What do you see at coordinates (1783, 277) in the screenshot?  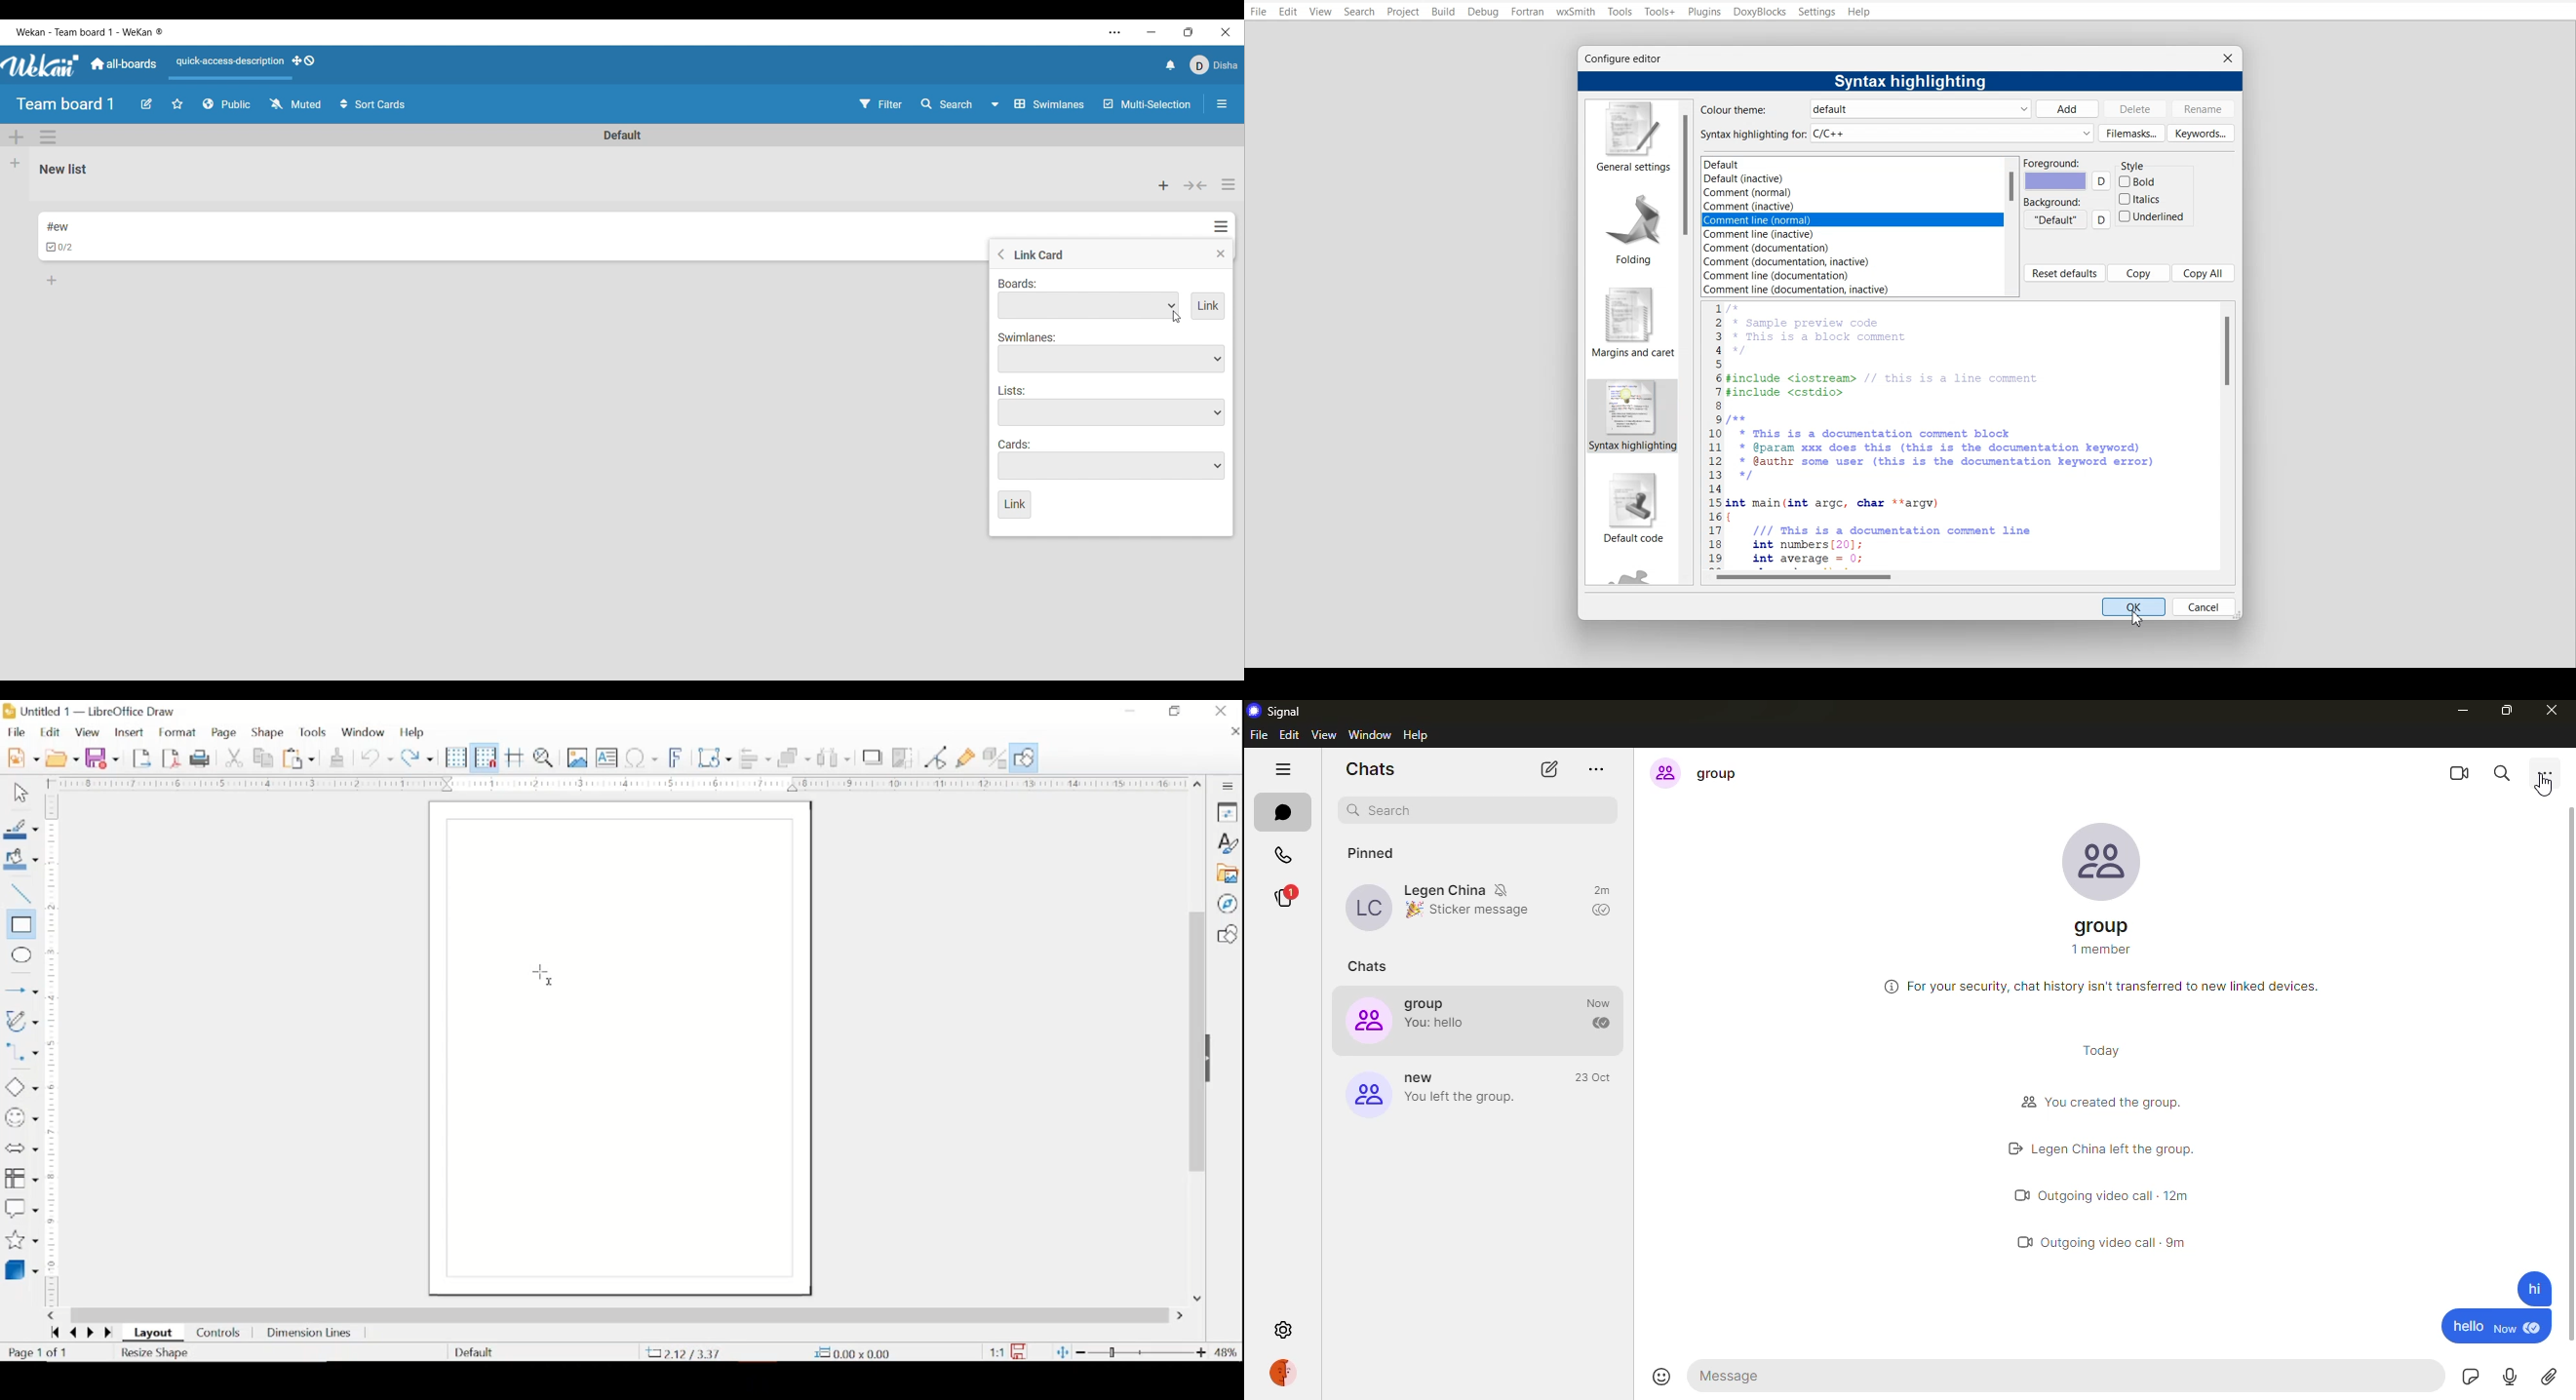 I see `Comment line (documentation)` at bounding box center [1783, 277].